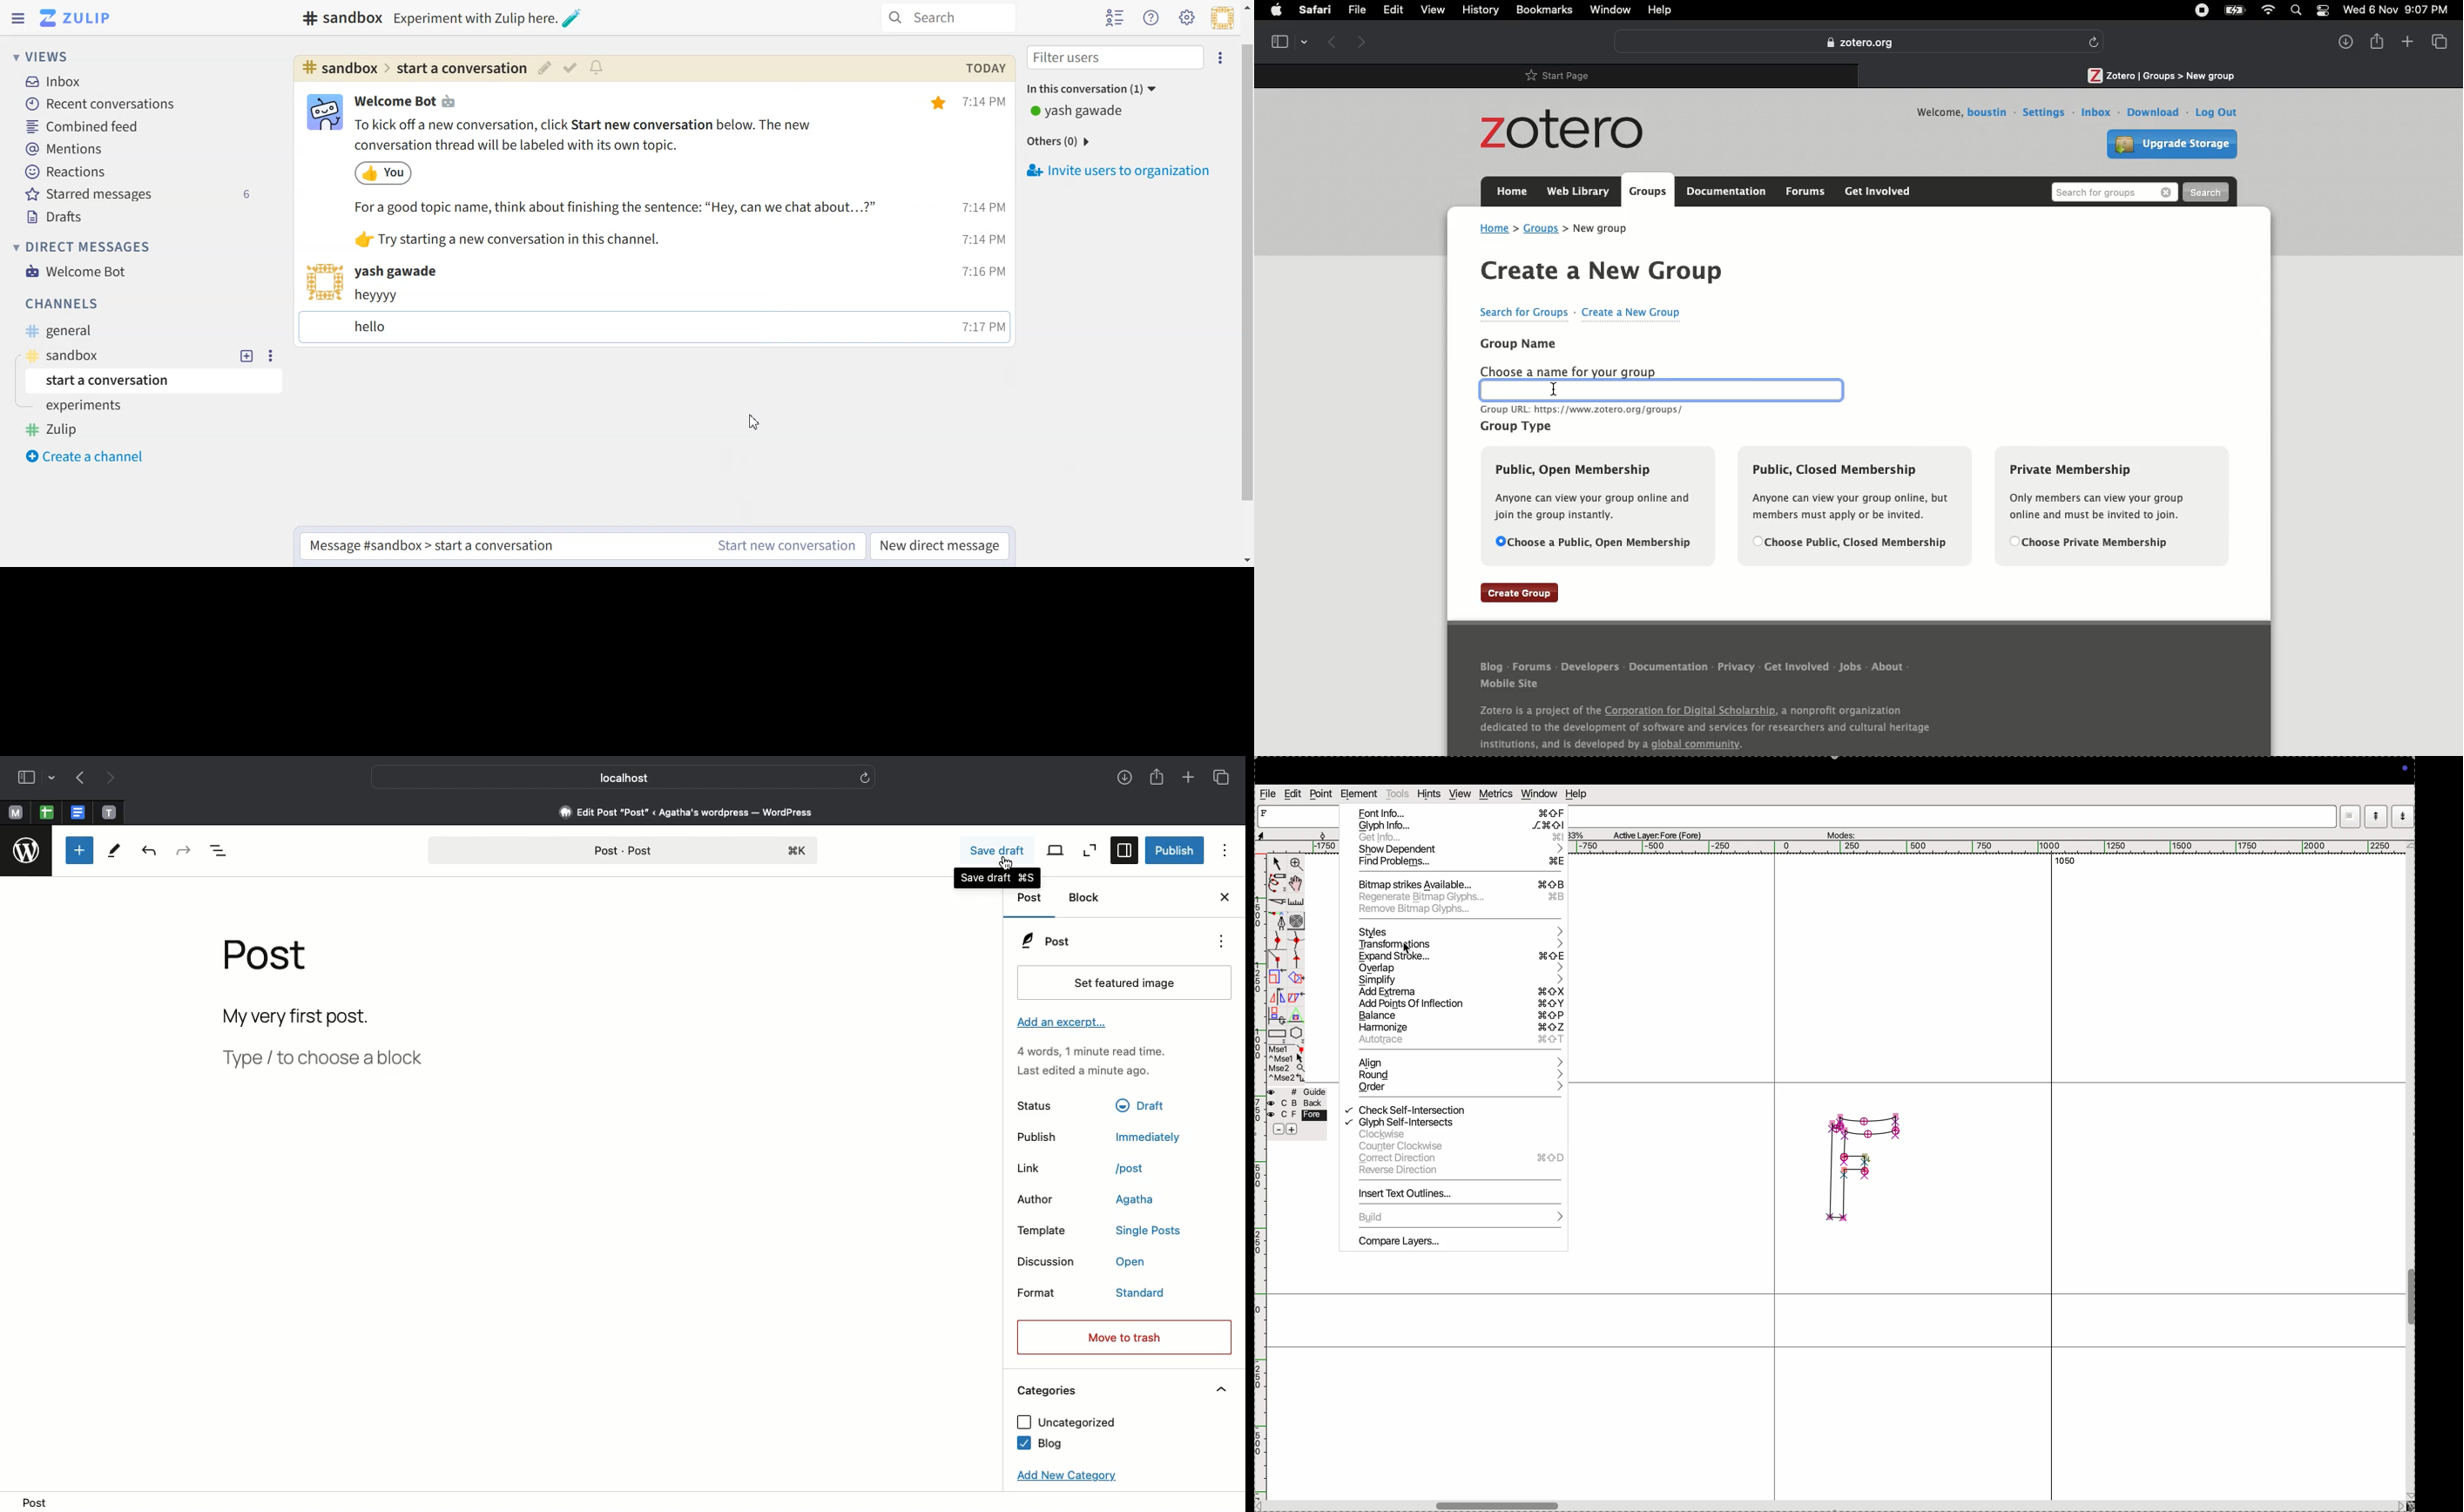  I want to click on Forums, so click(1805, 190).